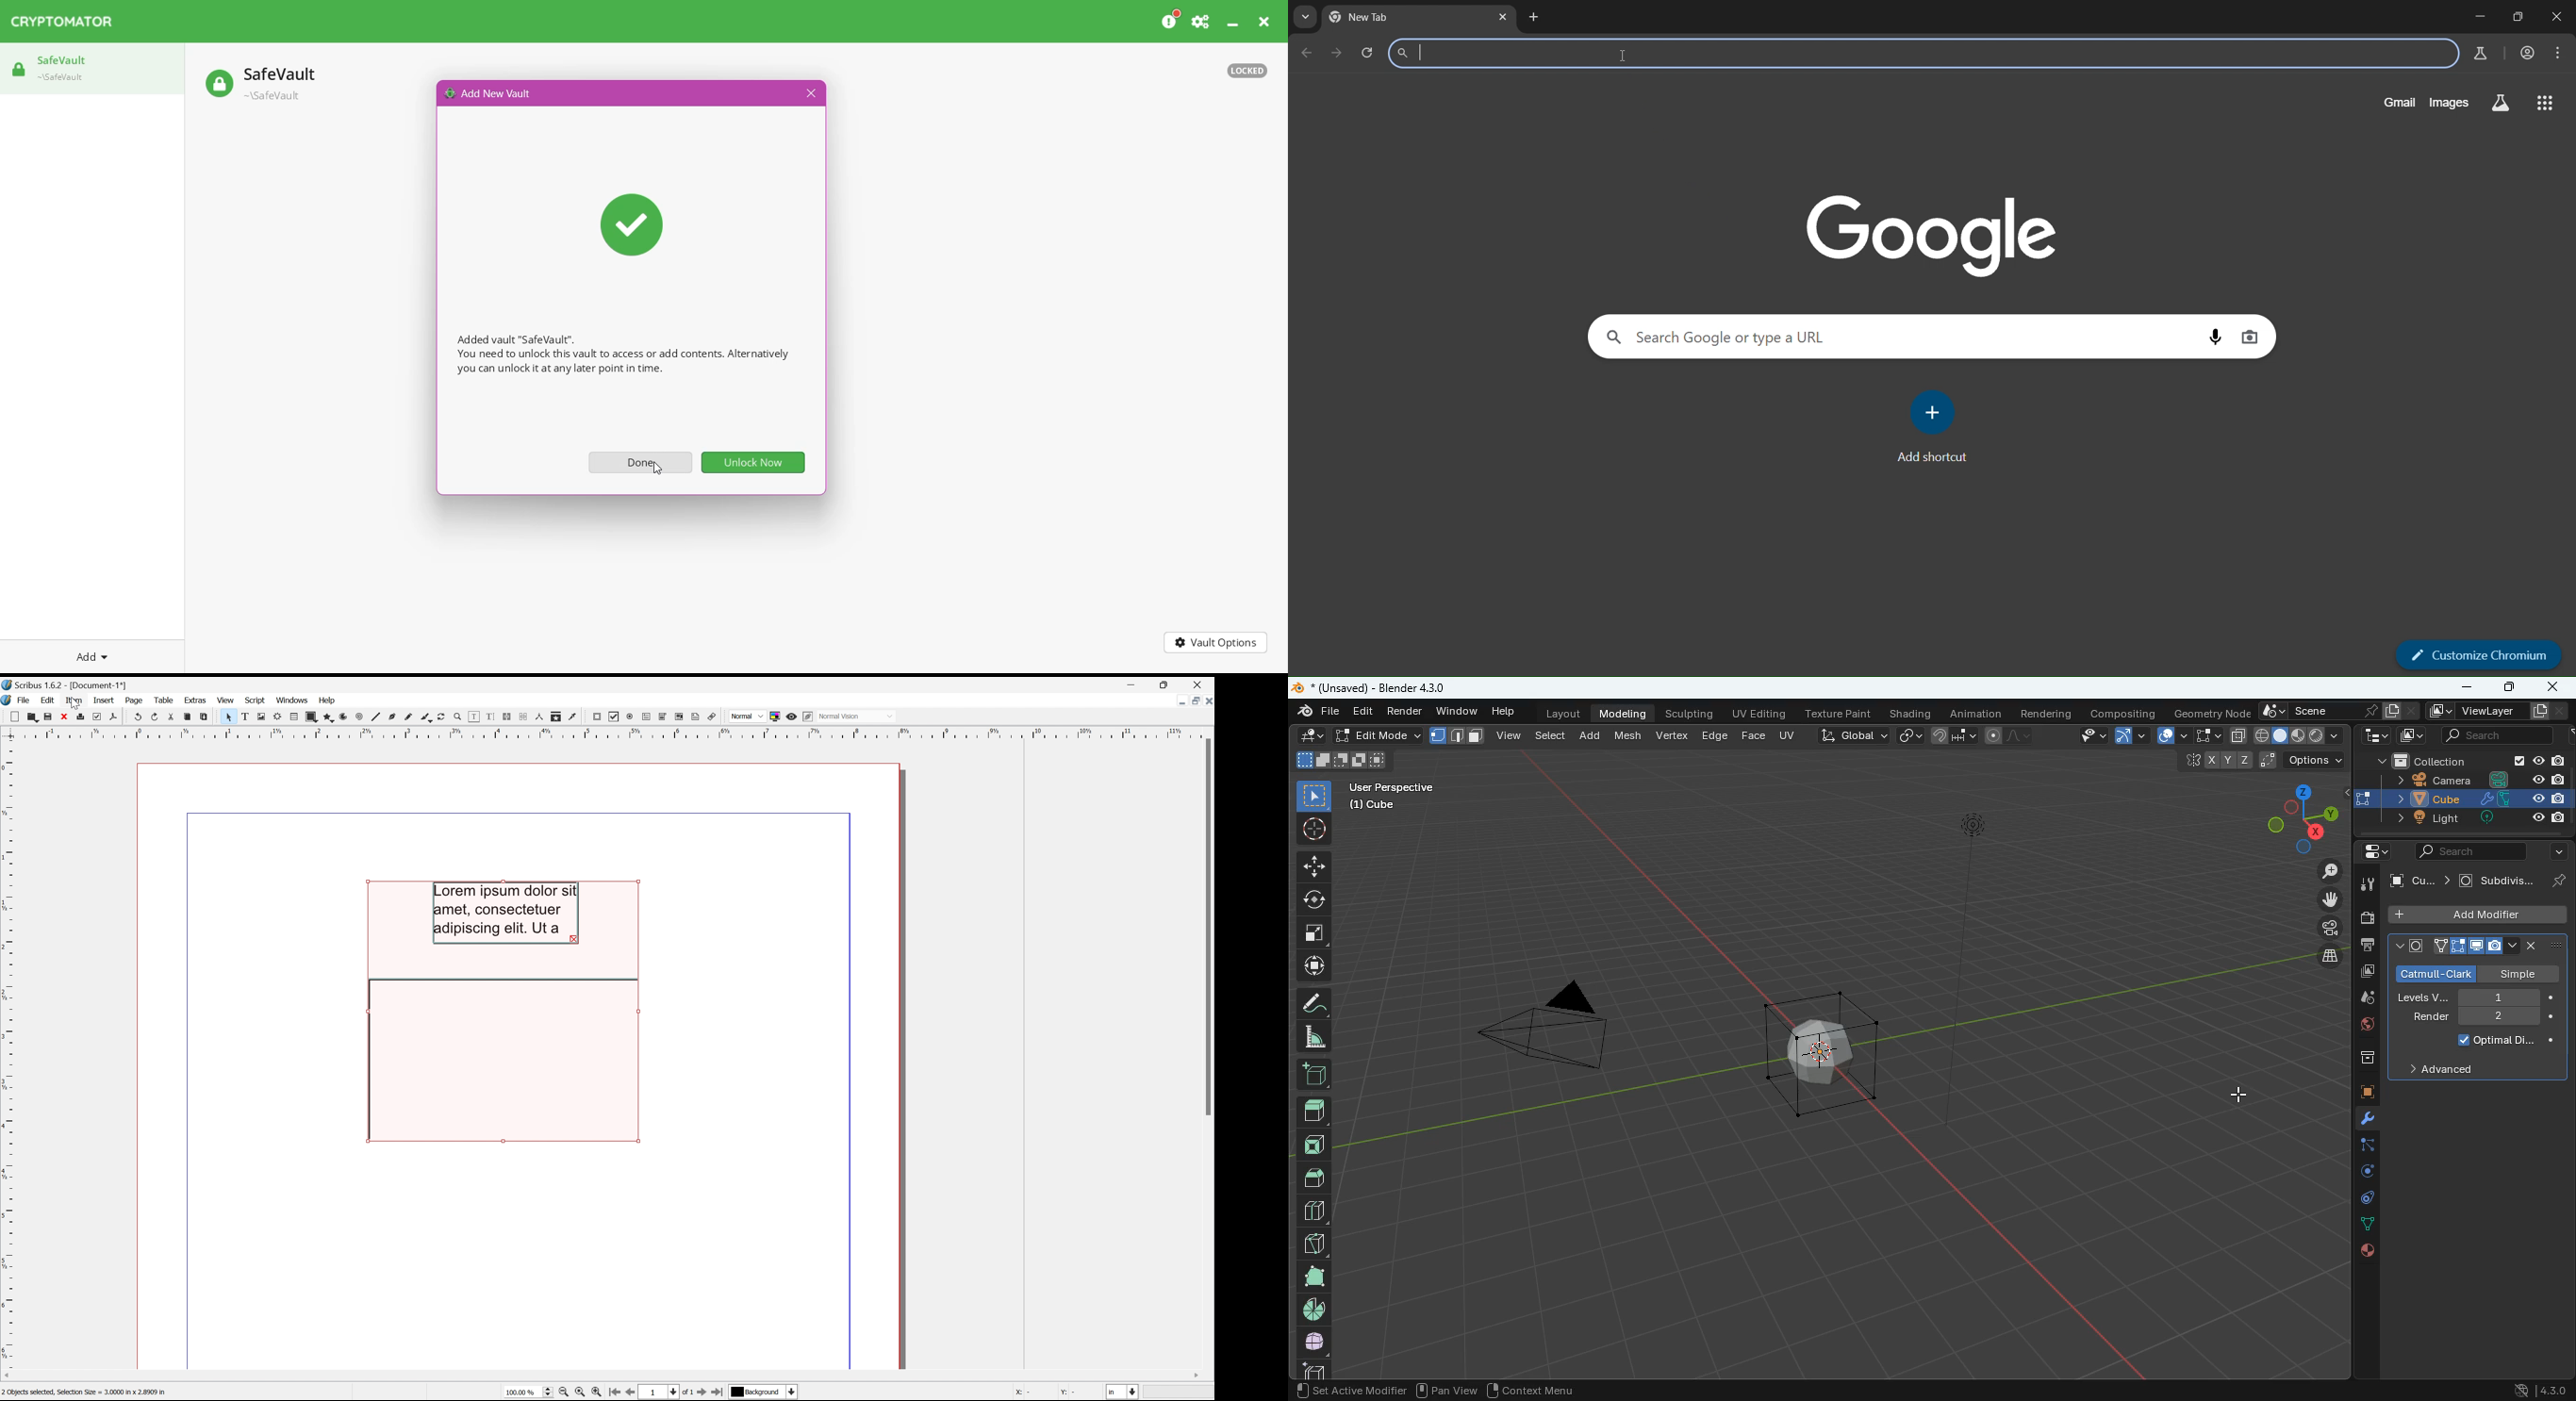 This screenshot has width=2576, height=1428. I want to click on context menu, so click(1537, 1390).